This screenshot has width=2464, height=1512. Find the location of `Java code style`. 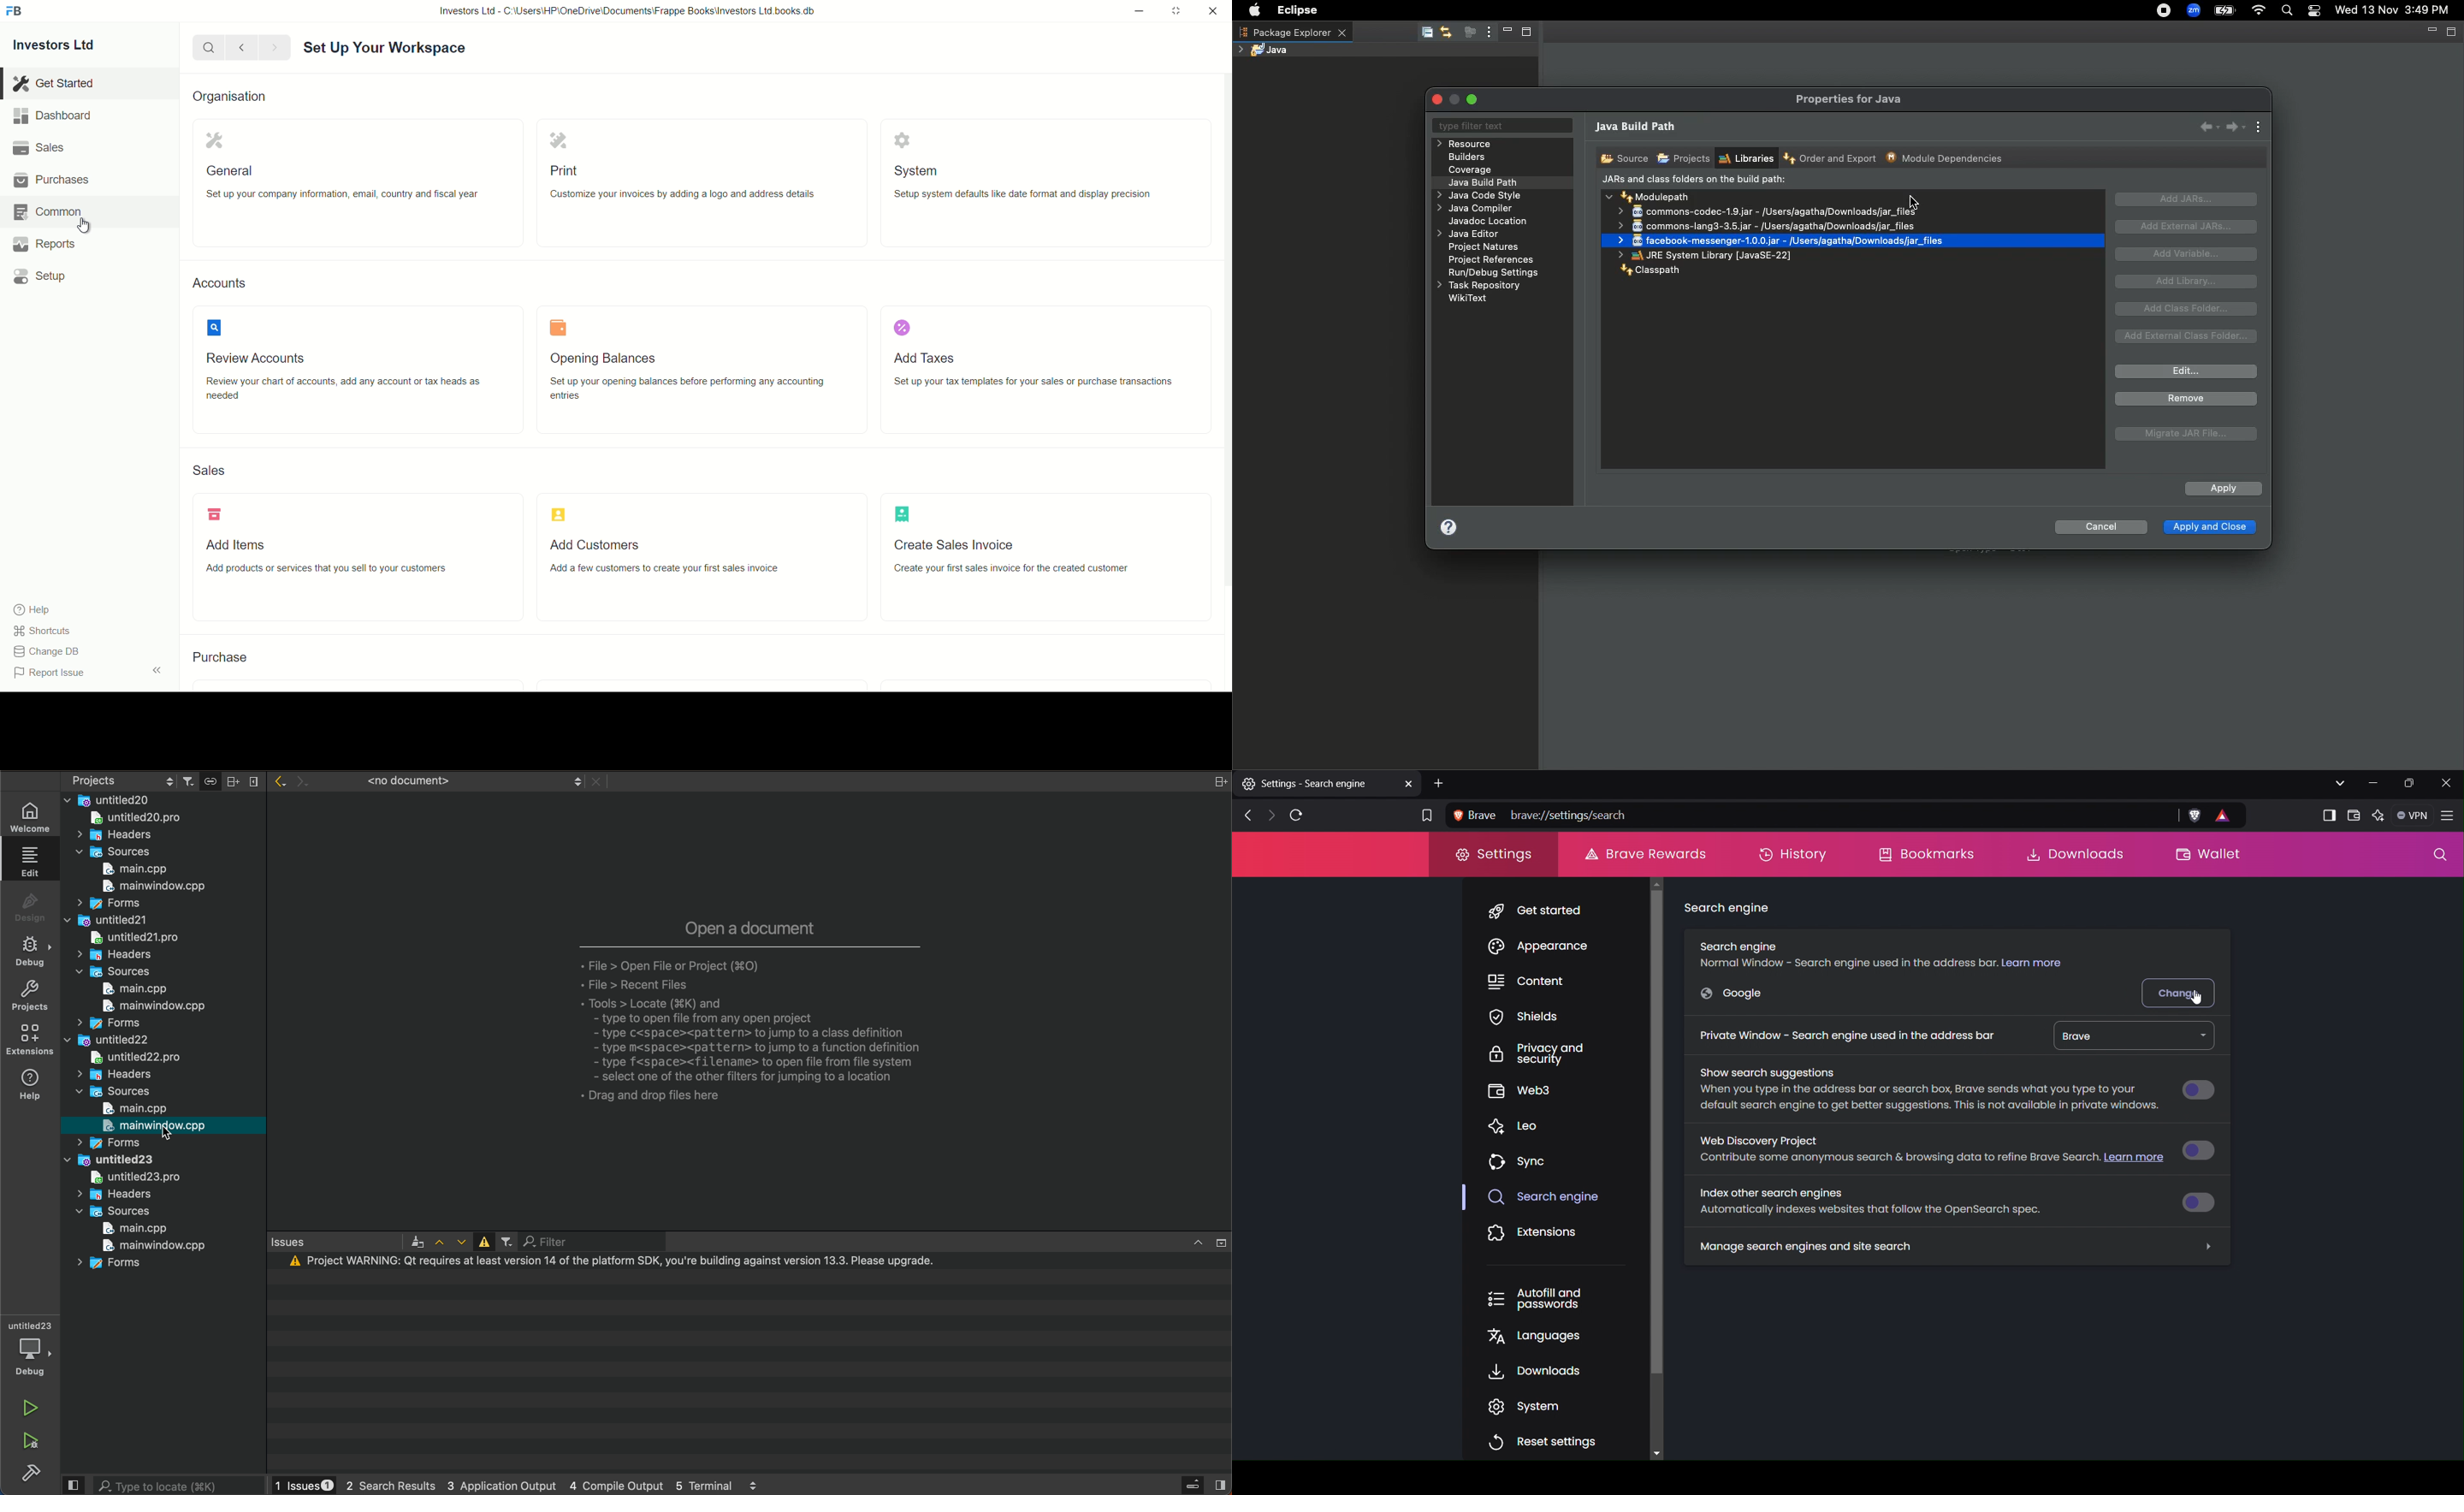

Java code style is located at coordinates (1477, 197).